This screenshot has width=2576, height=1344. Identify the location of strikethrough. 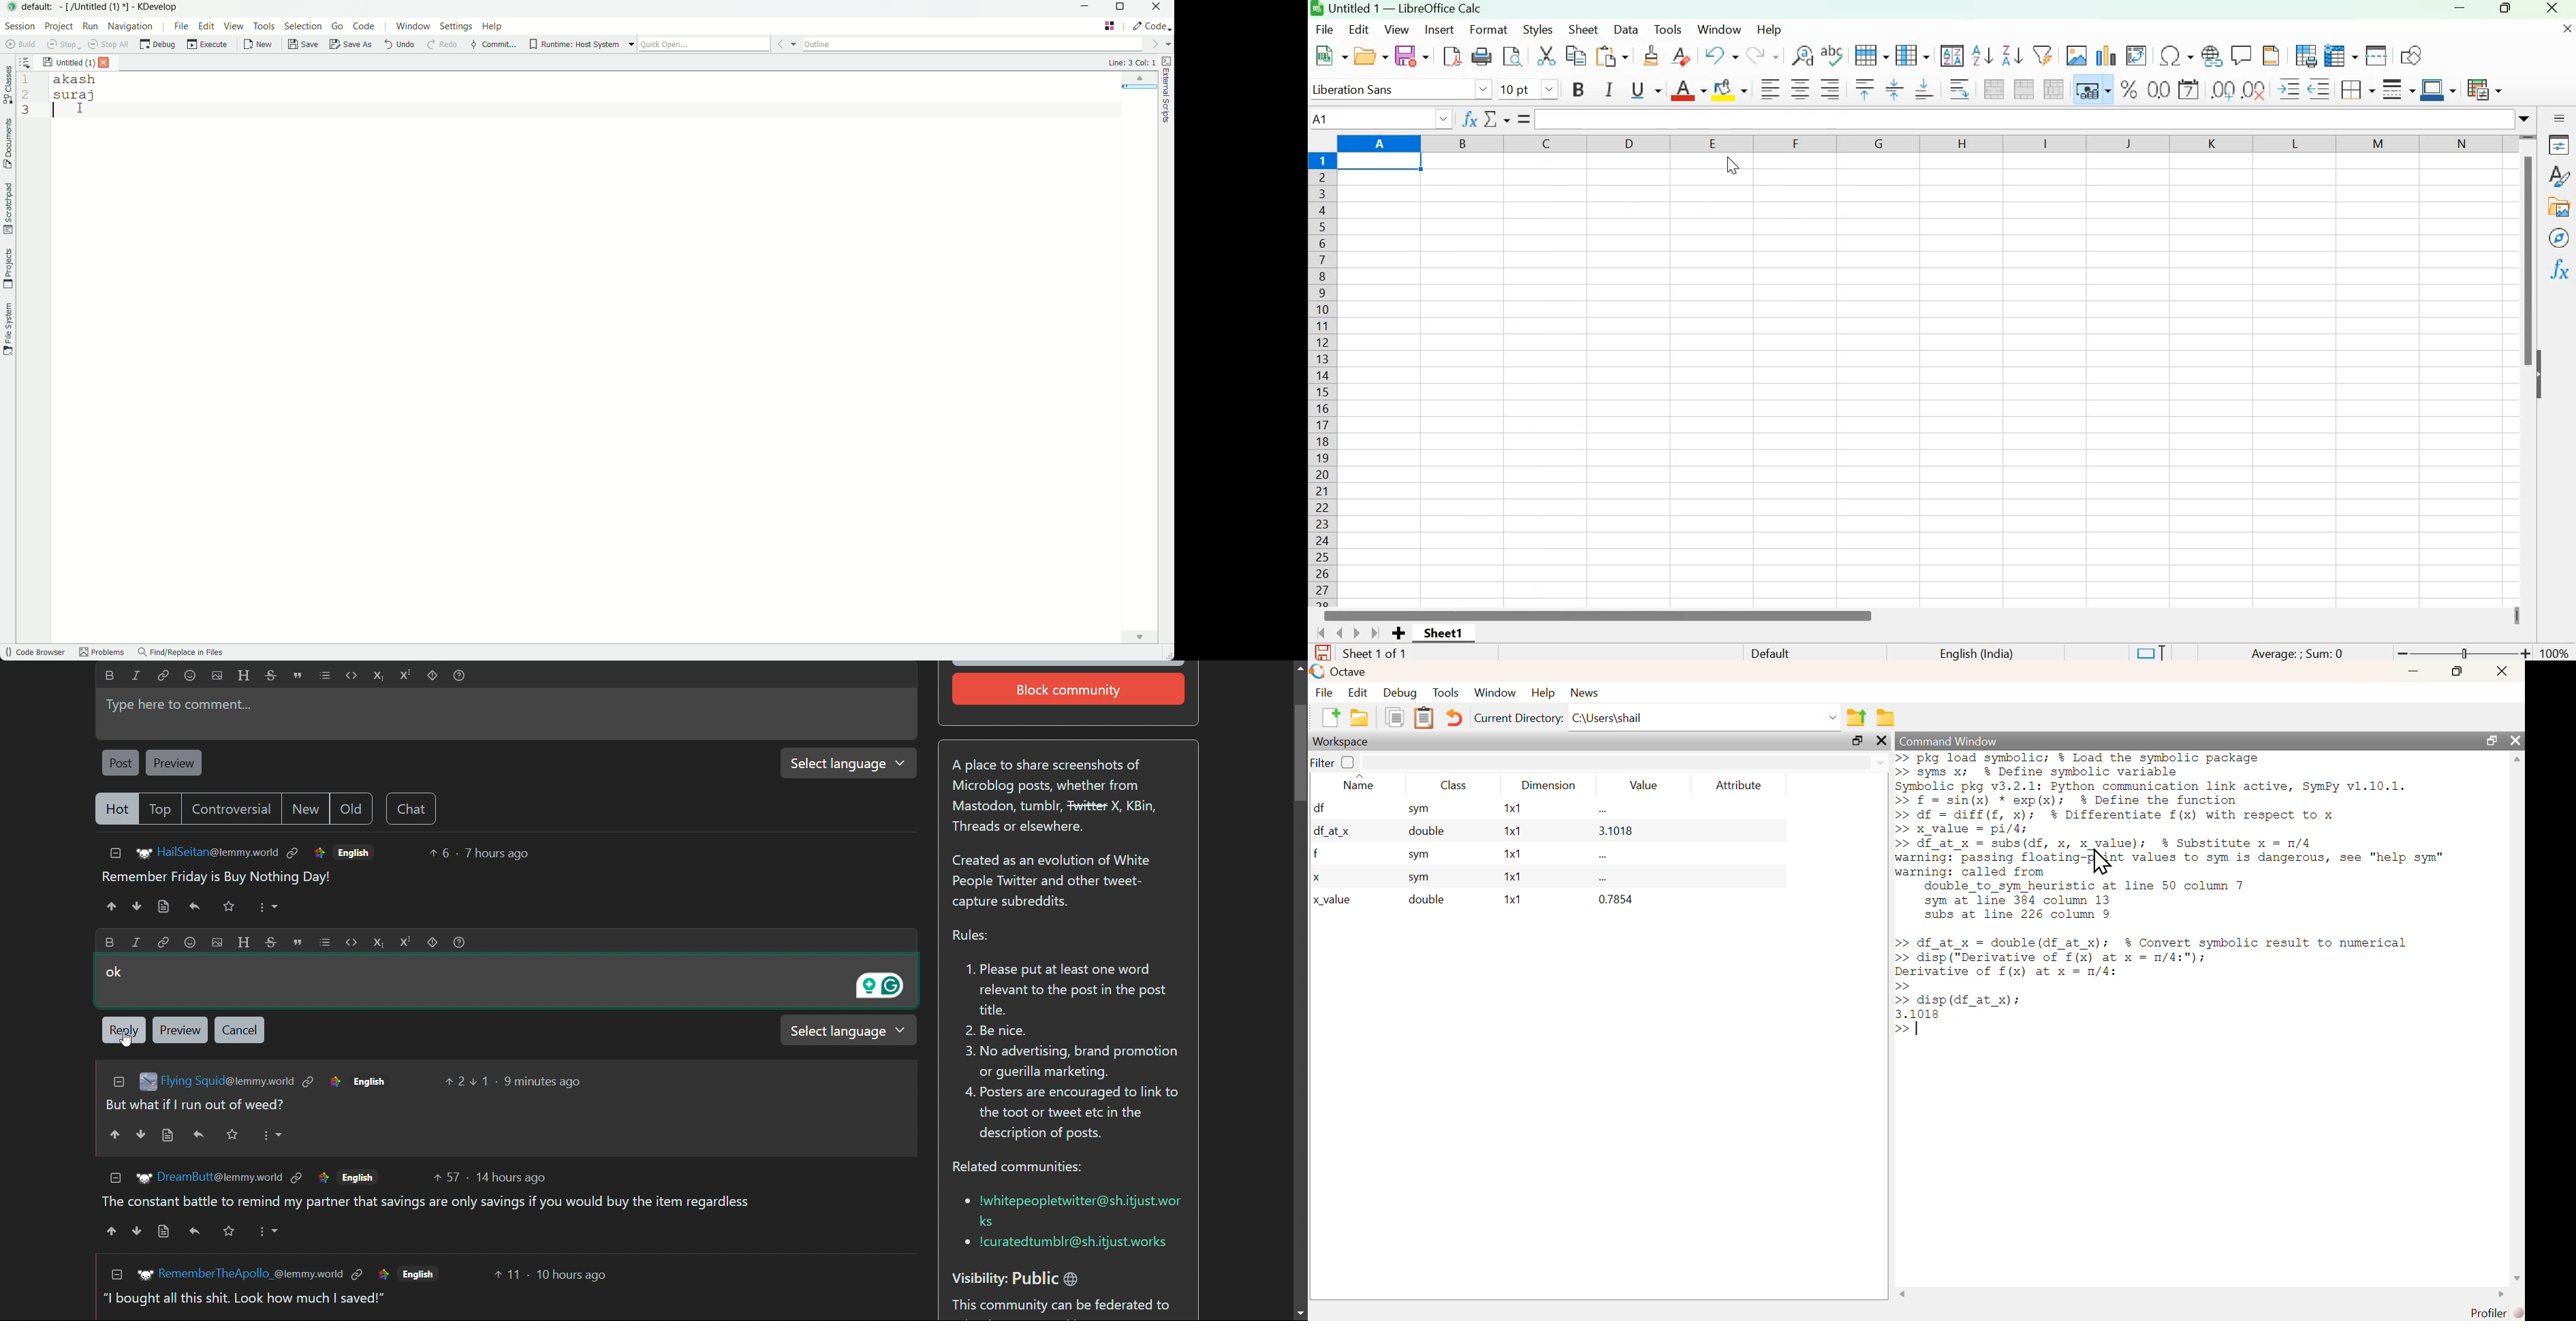
(272, 675).